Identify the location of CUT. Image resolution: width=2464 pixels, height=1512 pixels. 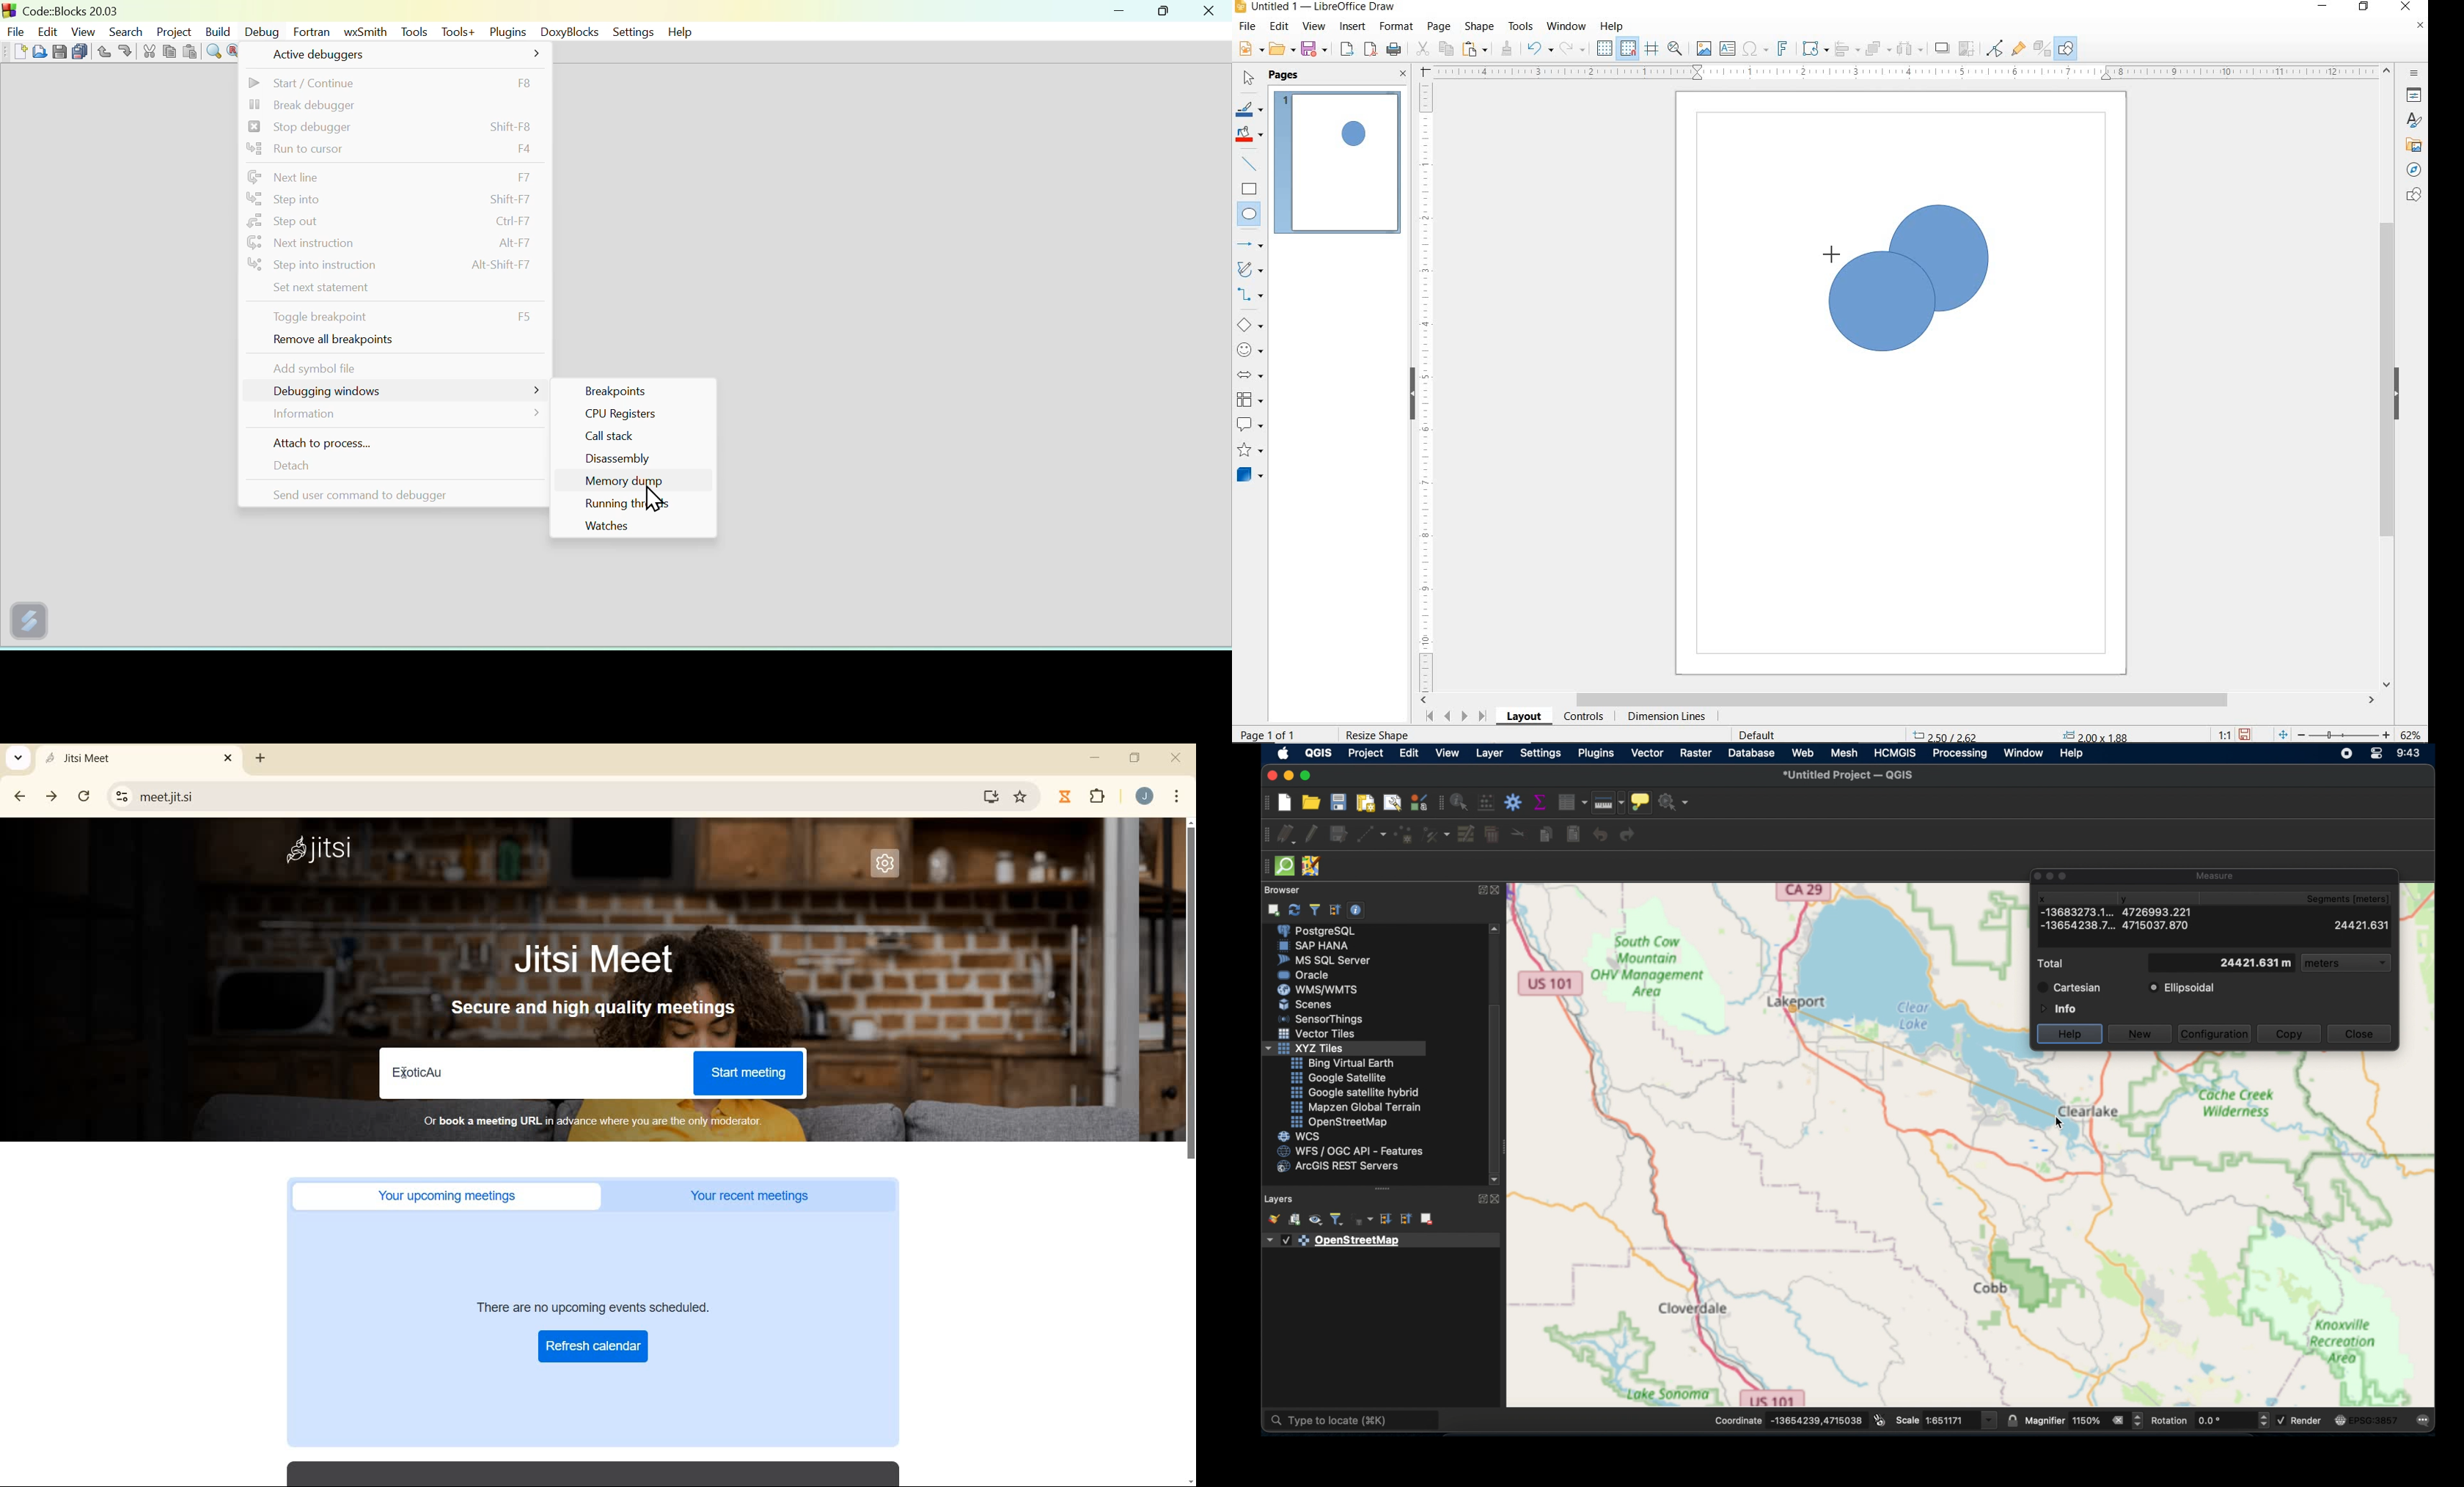
(1423, 49).